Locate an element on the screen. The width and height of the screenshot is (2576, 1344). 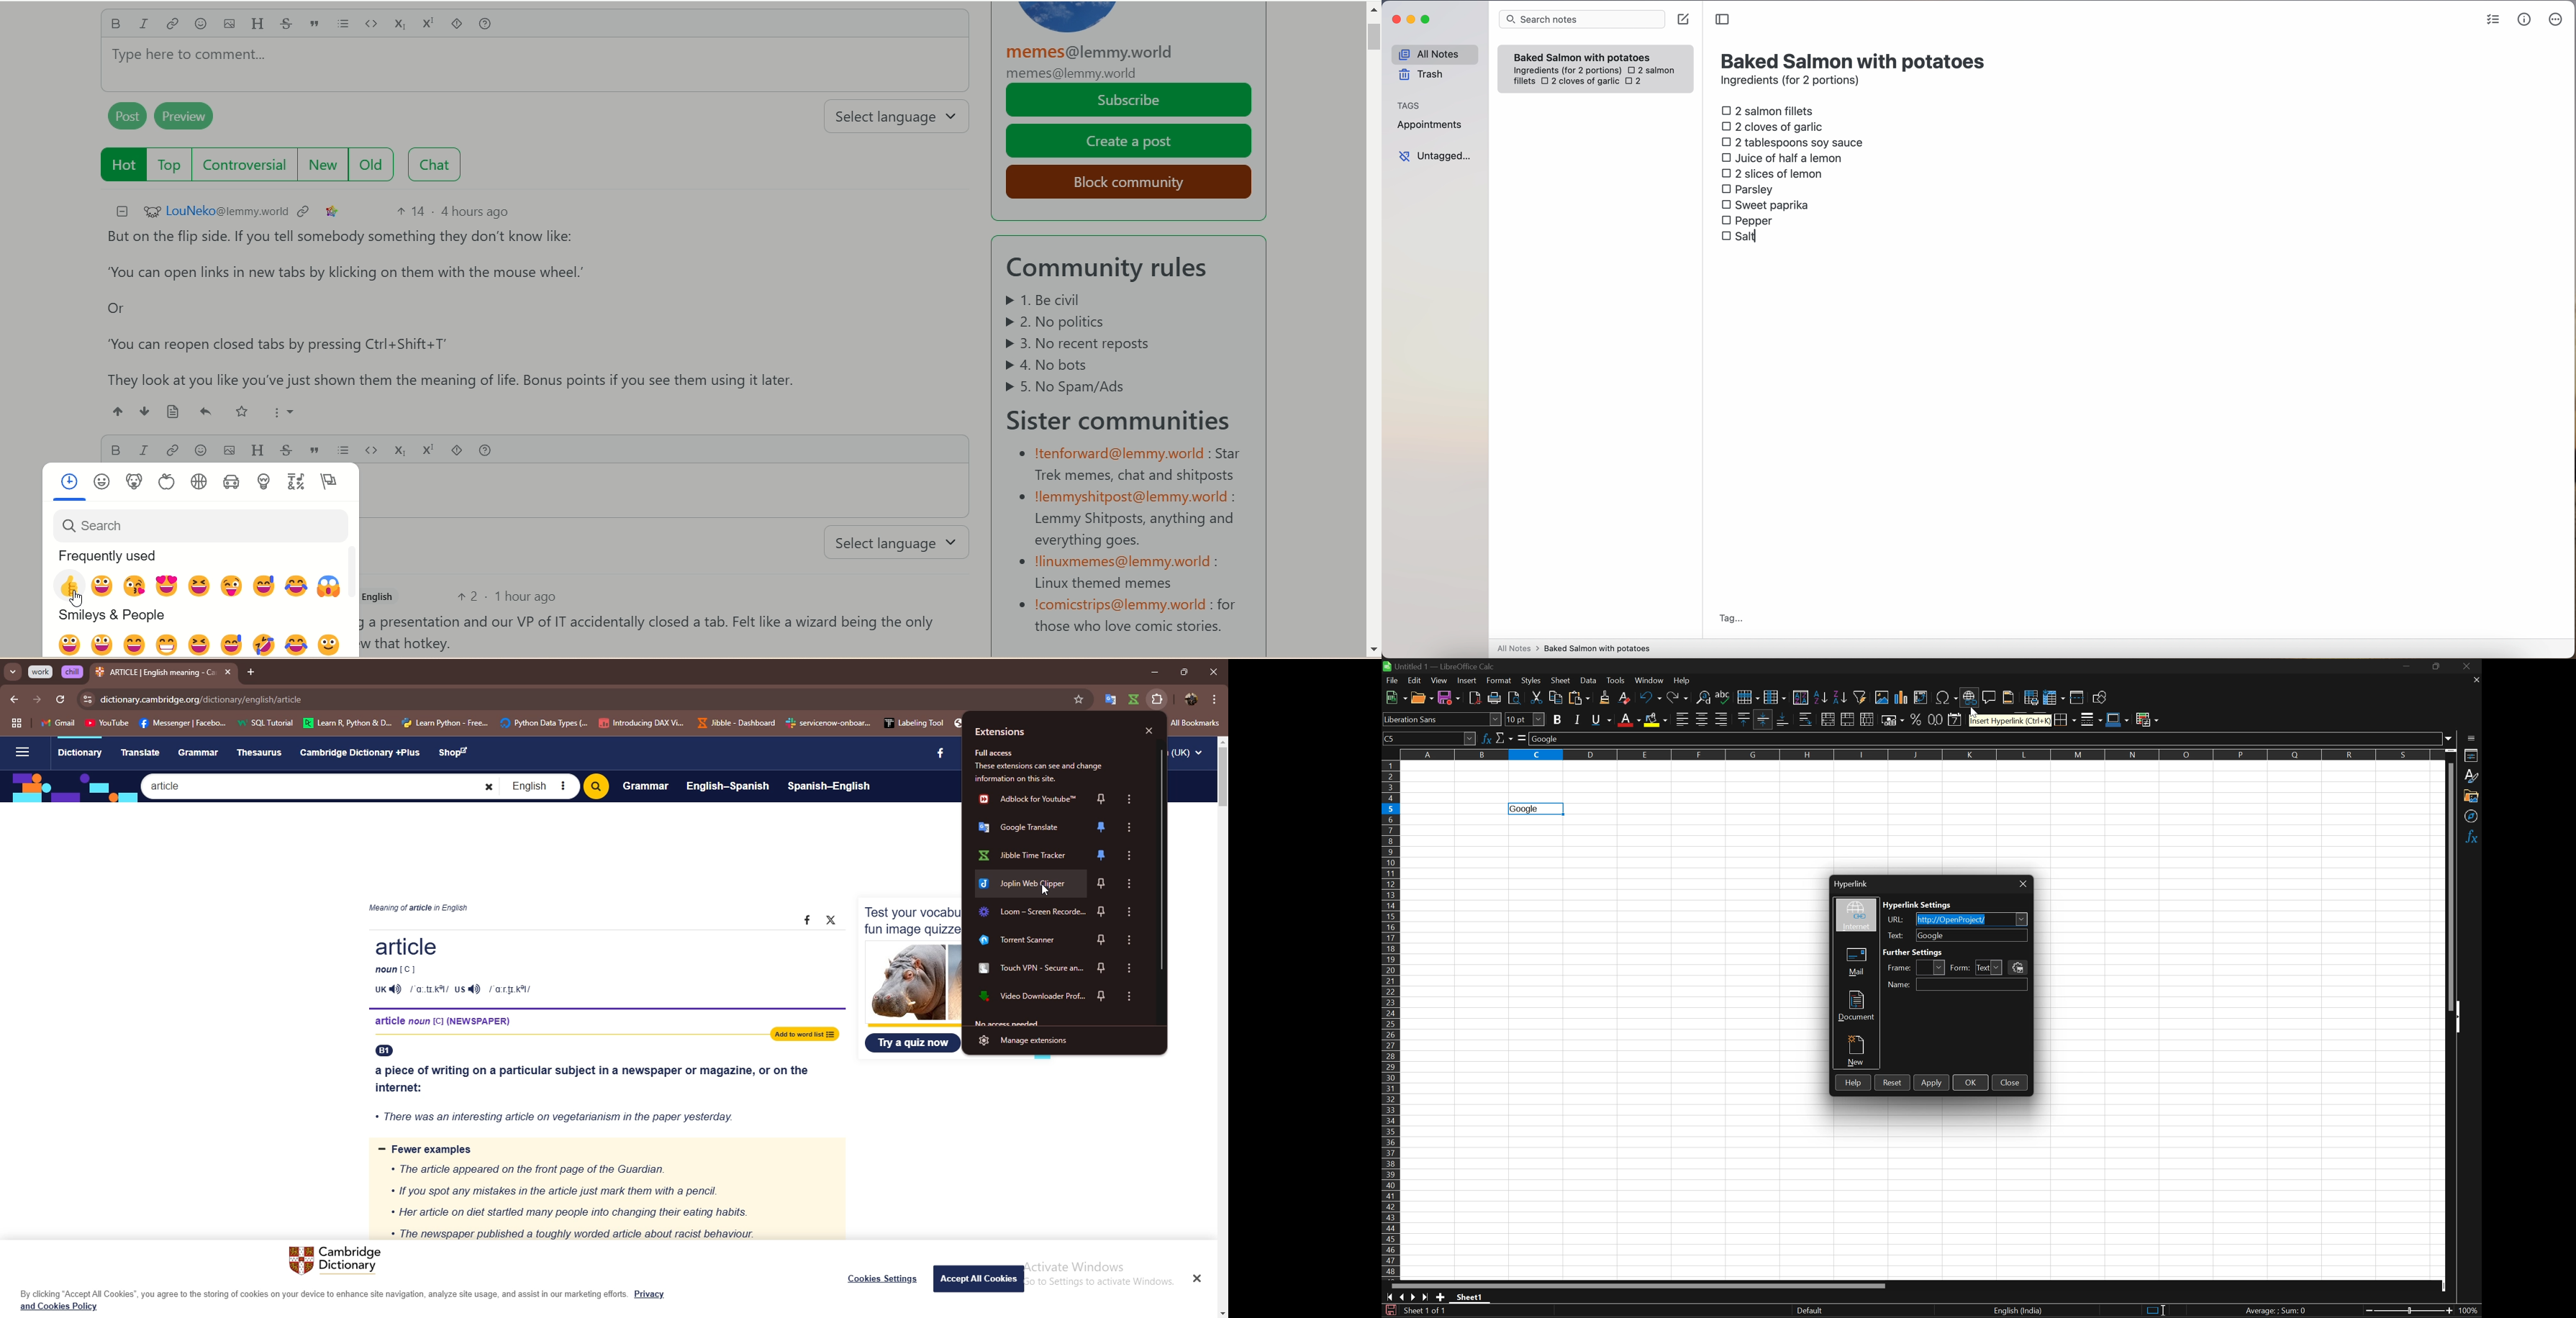
options is located at coordinates (1128, 798).